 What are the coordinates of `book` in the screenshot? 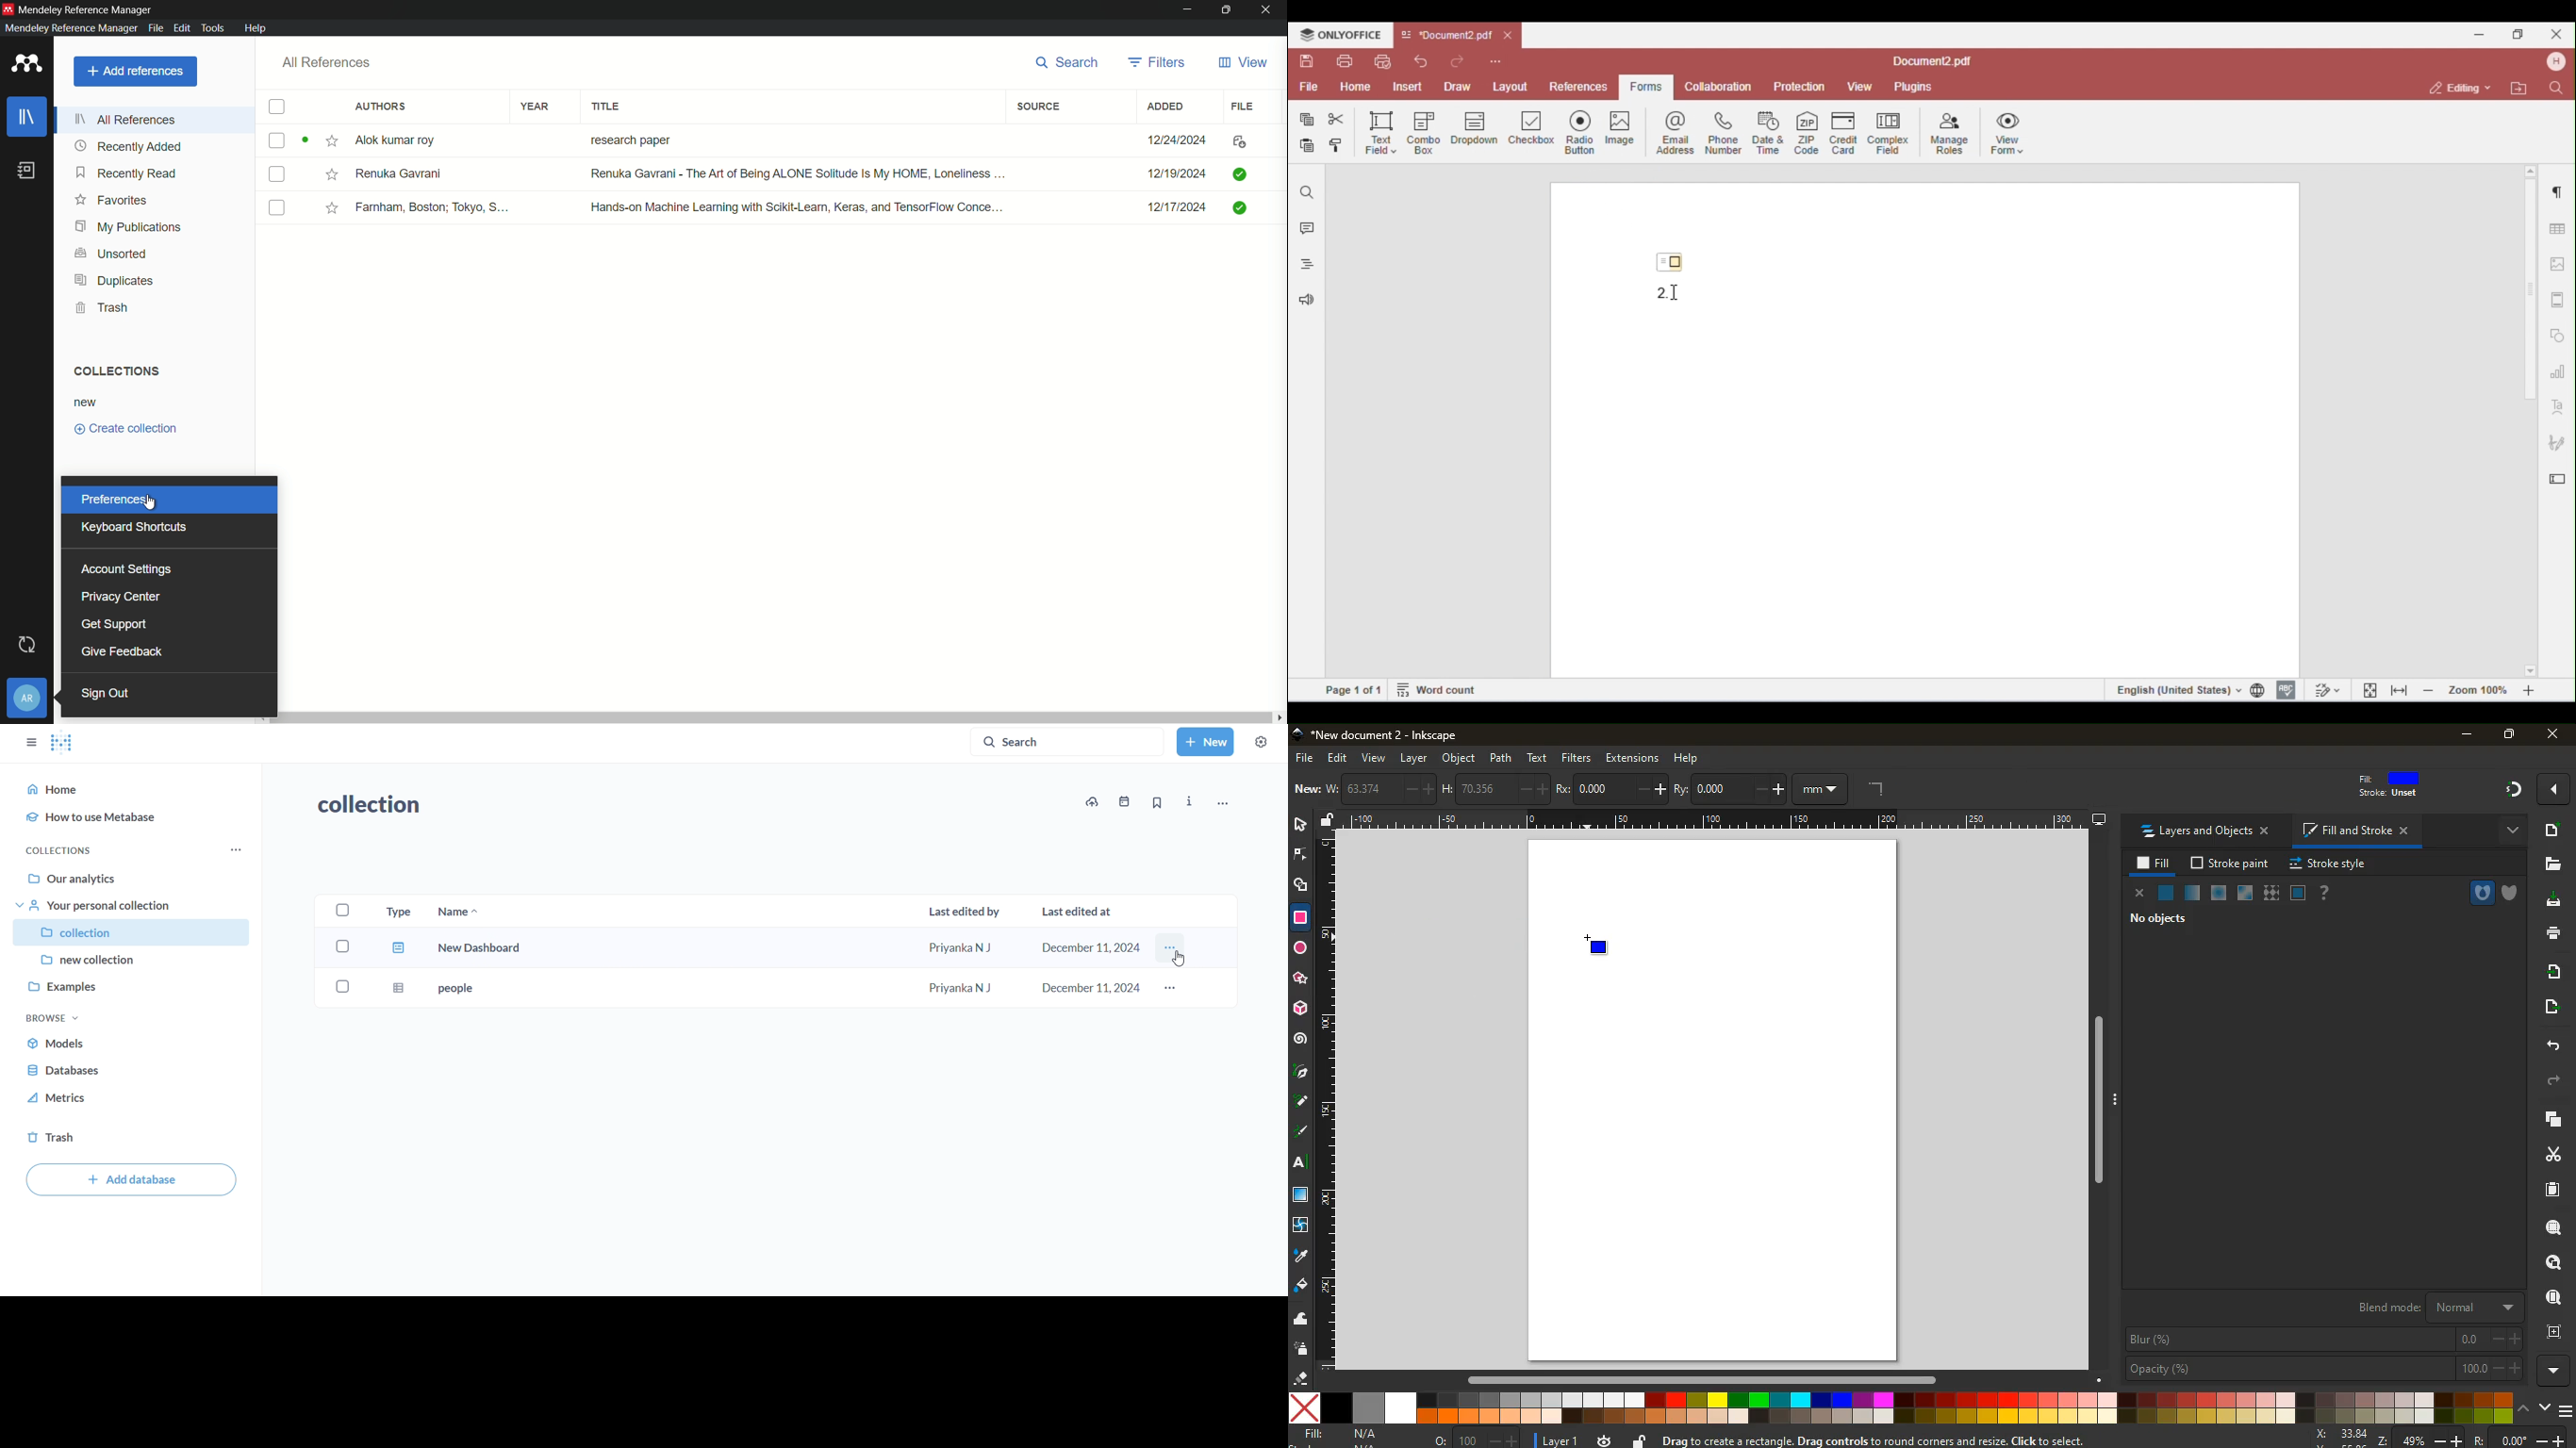 It's located at (27, 171).